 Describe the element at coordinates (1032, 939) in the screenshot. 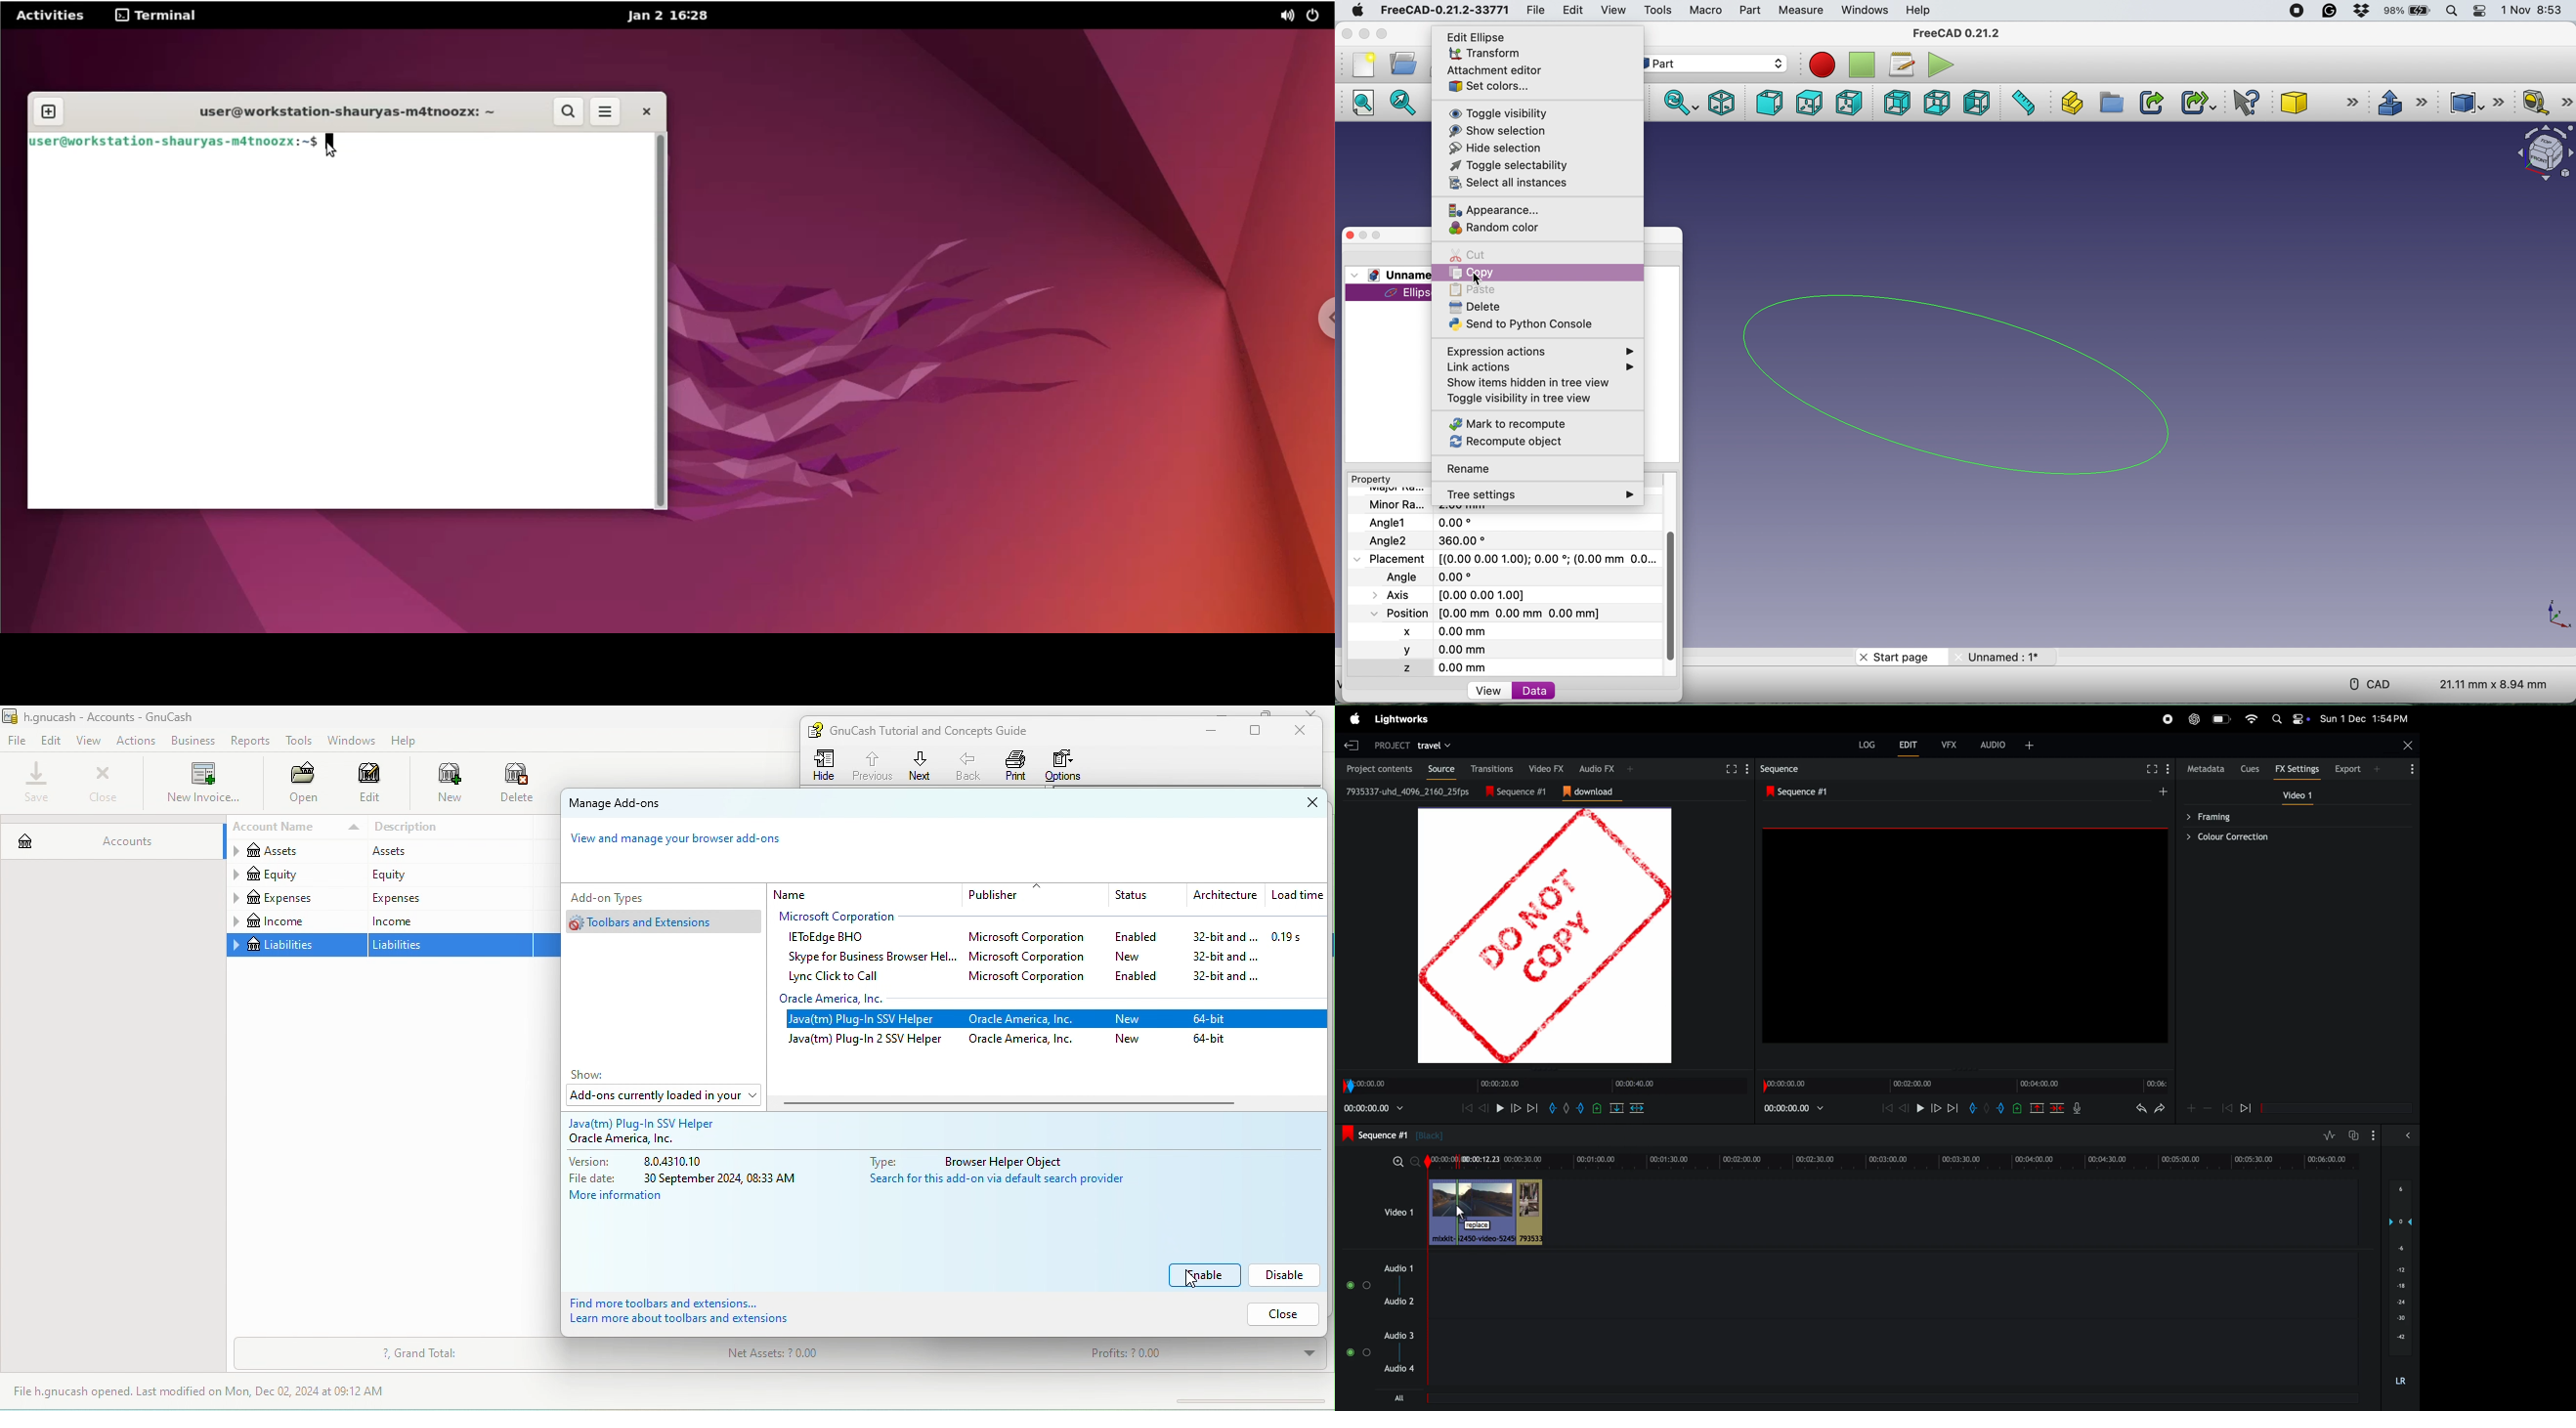

I see `microsoft corporation` at that location.